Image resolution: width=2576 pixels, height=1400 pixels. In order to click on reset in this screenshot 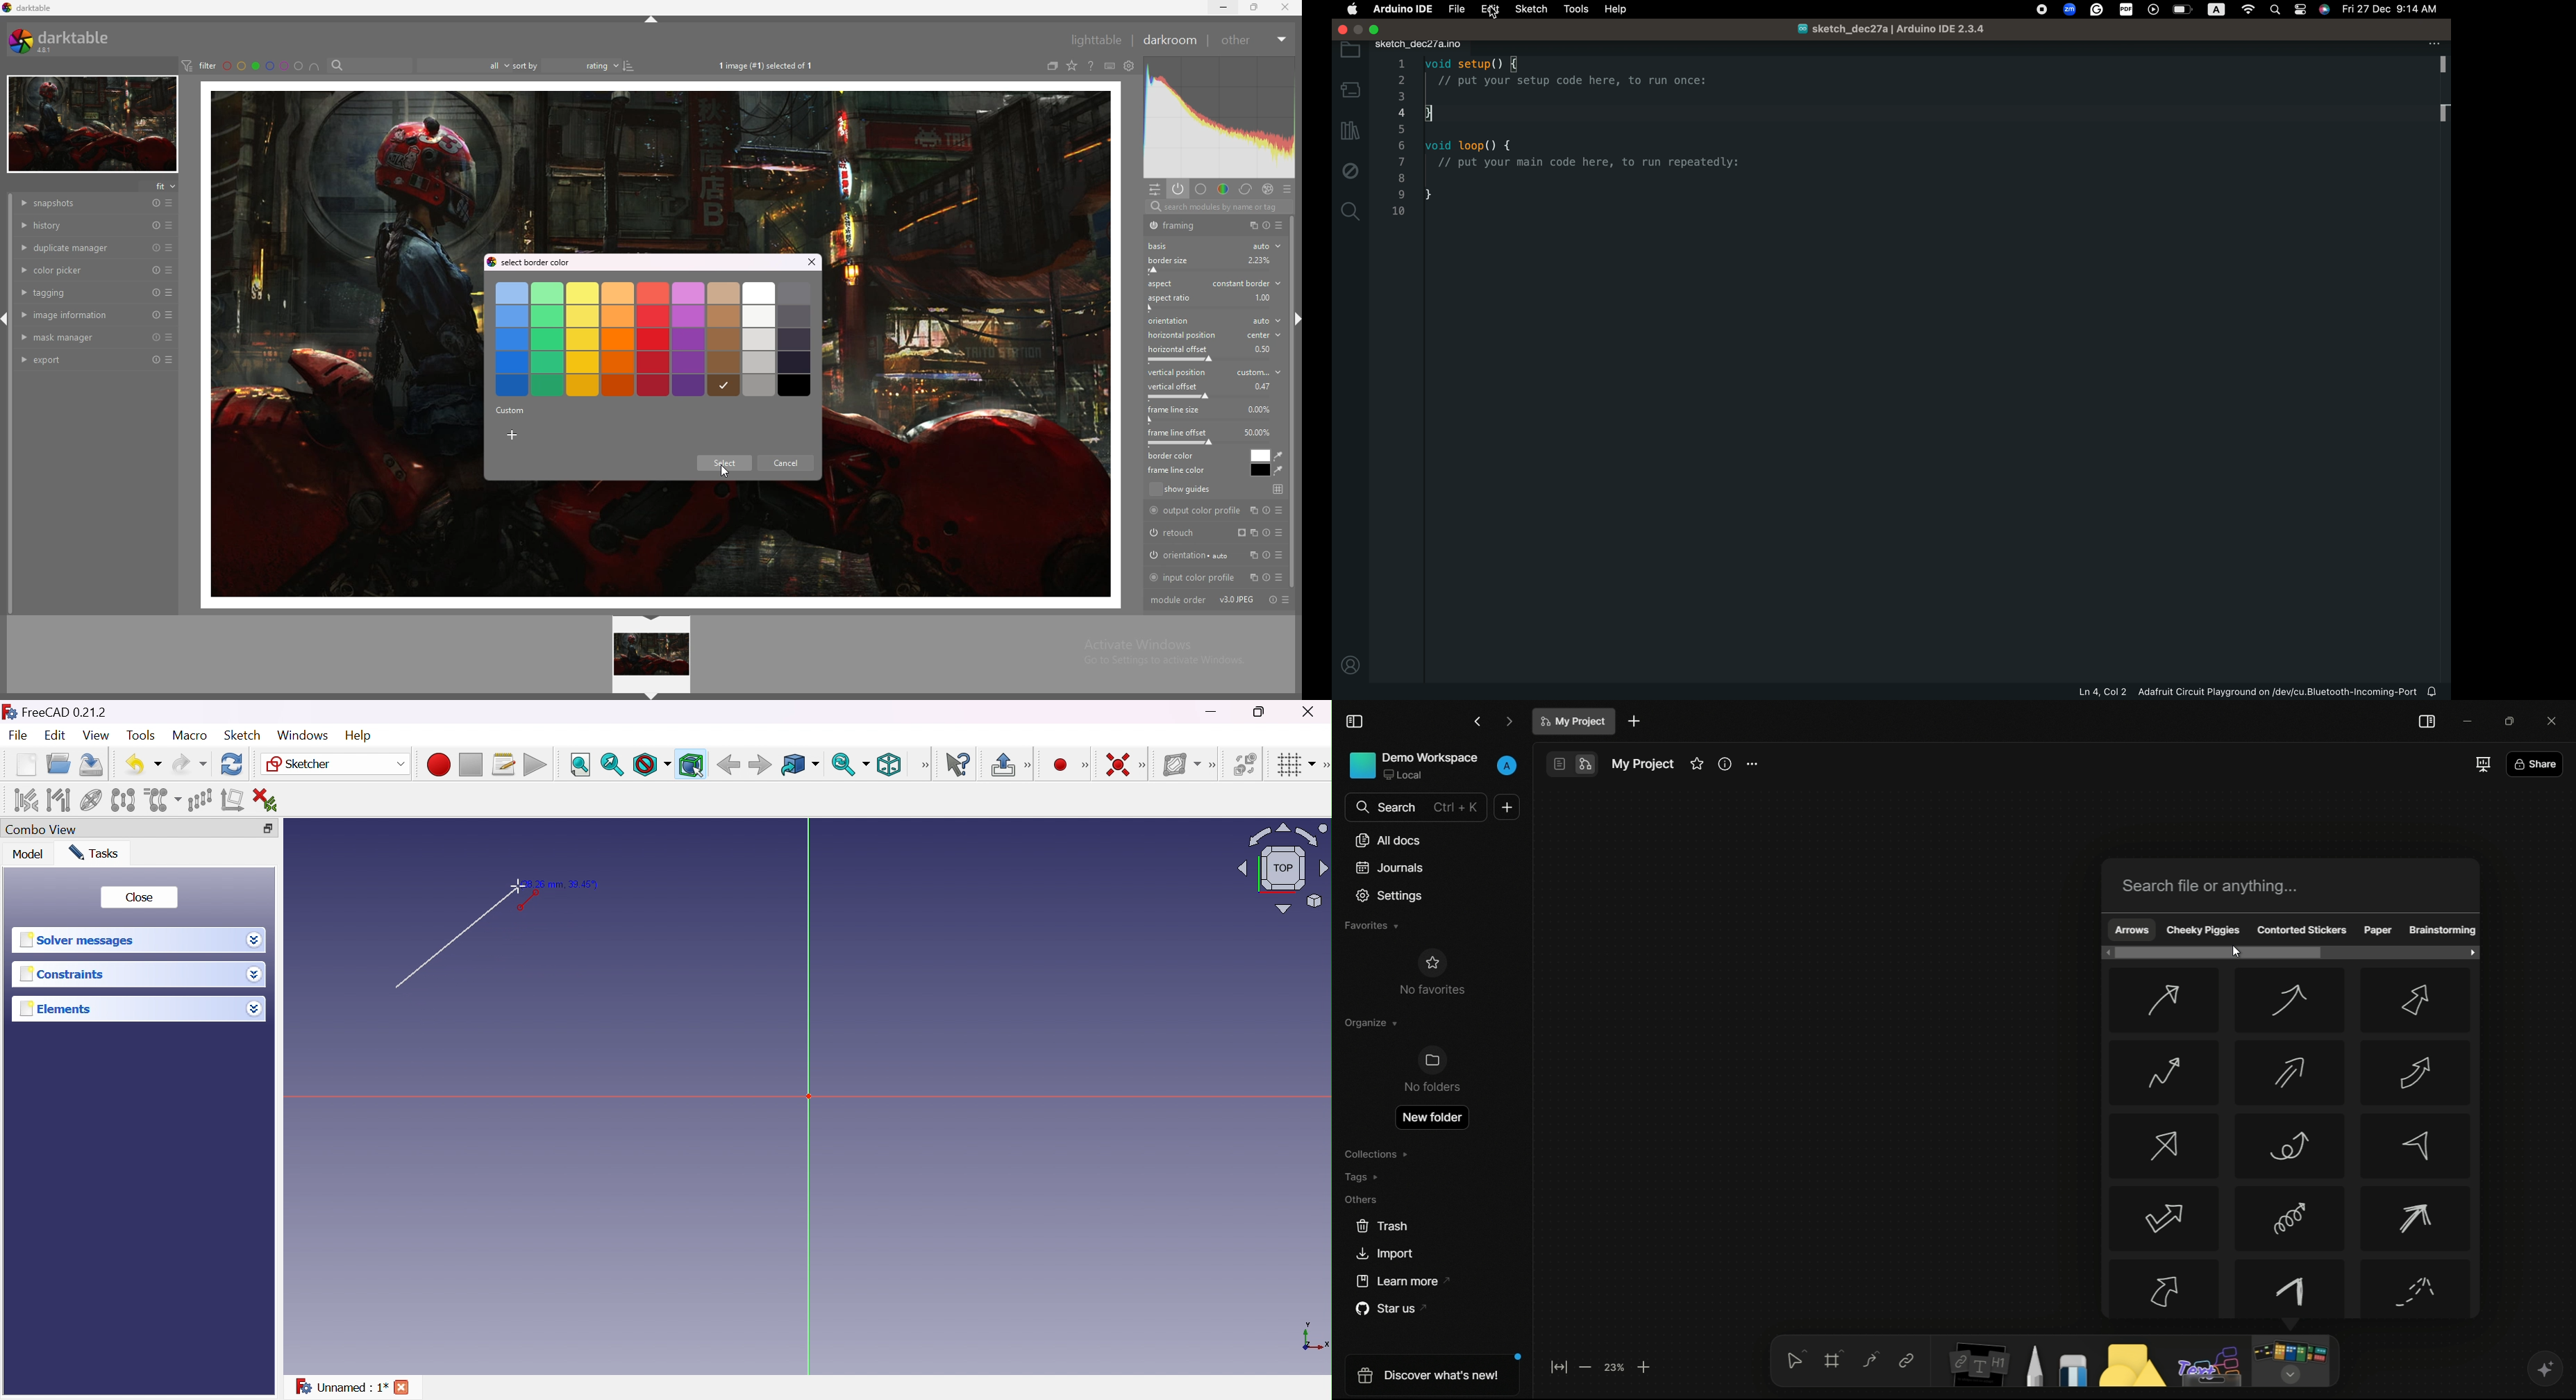, I will do `click(157, 271)`.